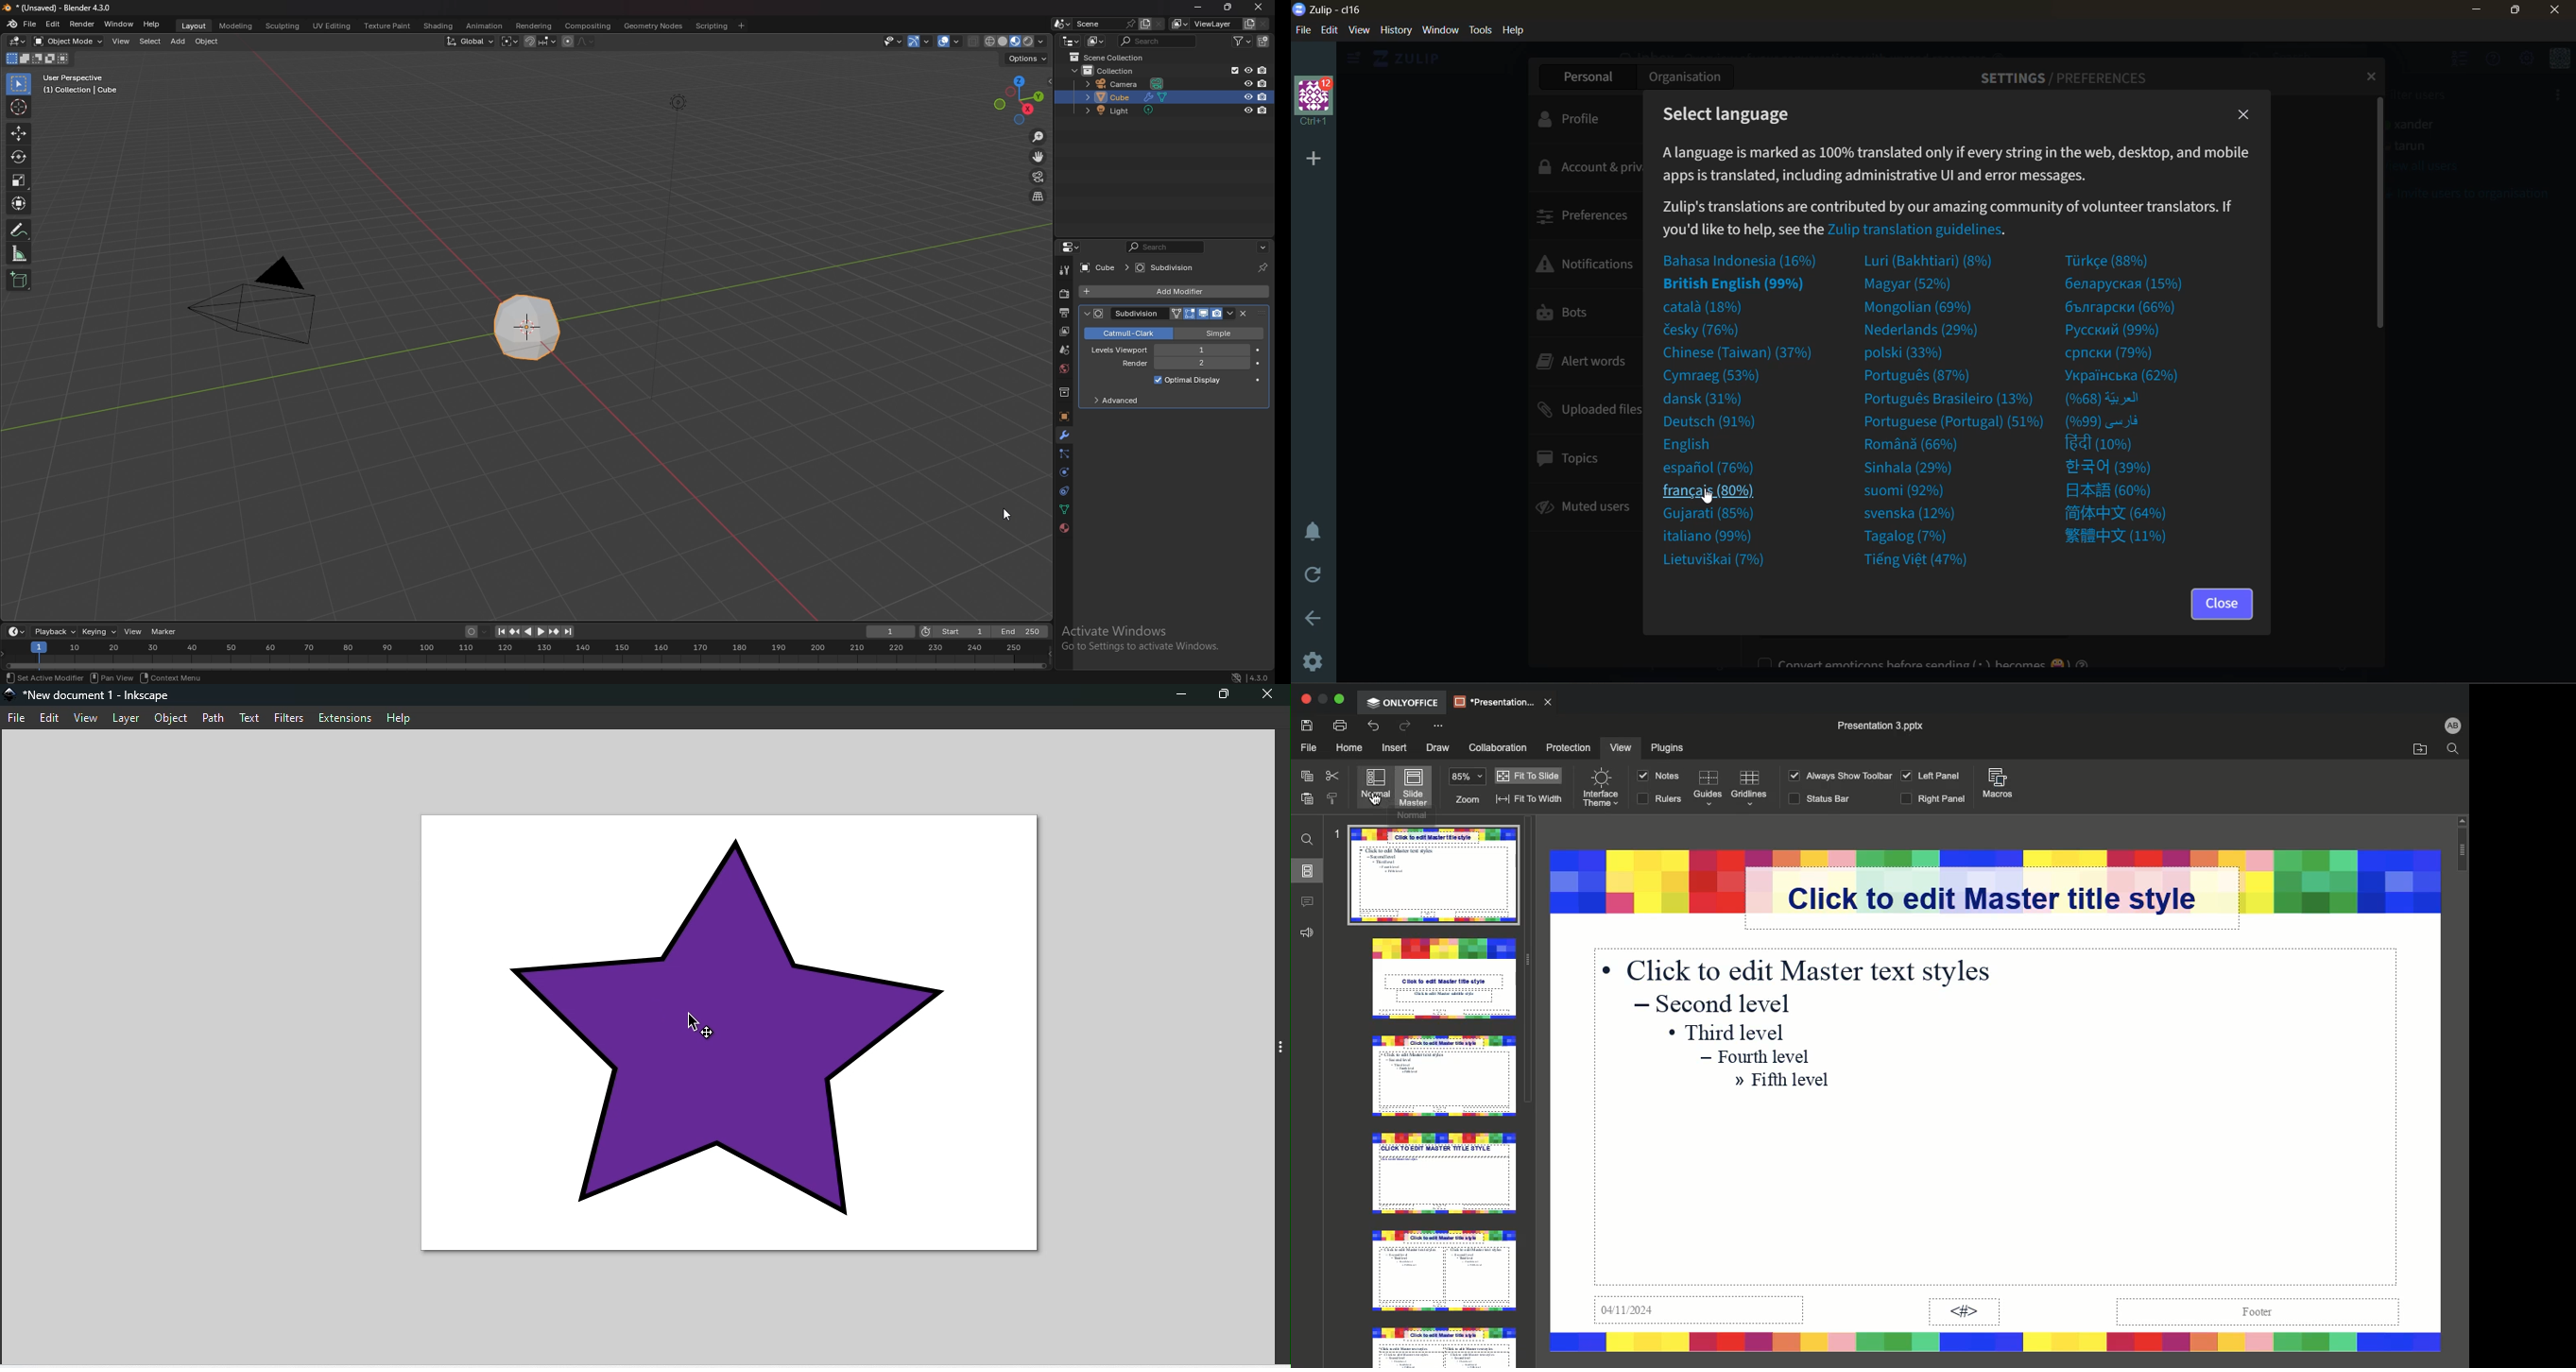 The image size is (2576, 1372). Describe the element at coordinates (284, 27) in the screenshot. I see `sculpting` at that location.